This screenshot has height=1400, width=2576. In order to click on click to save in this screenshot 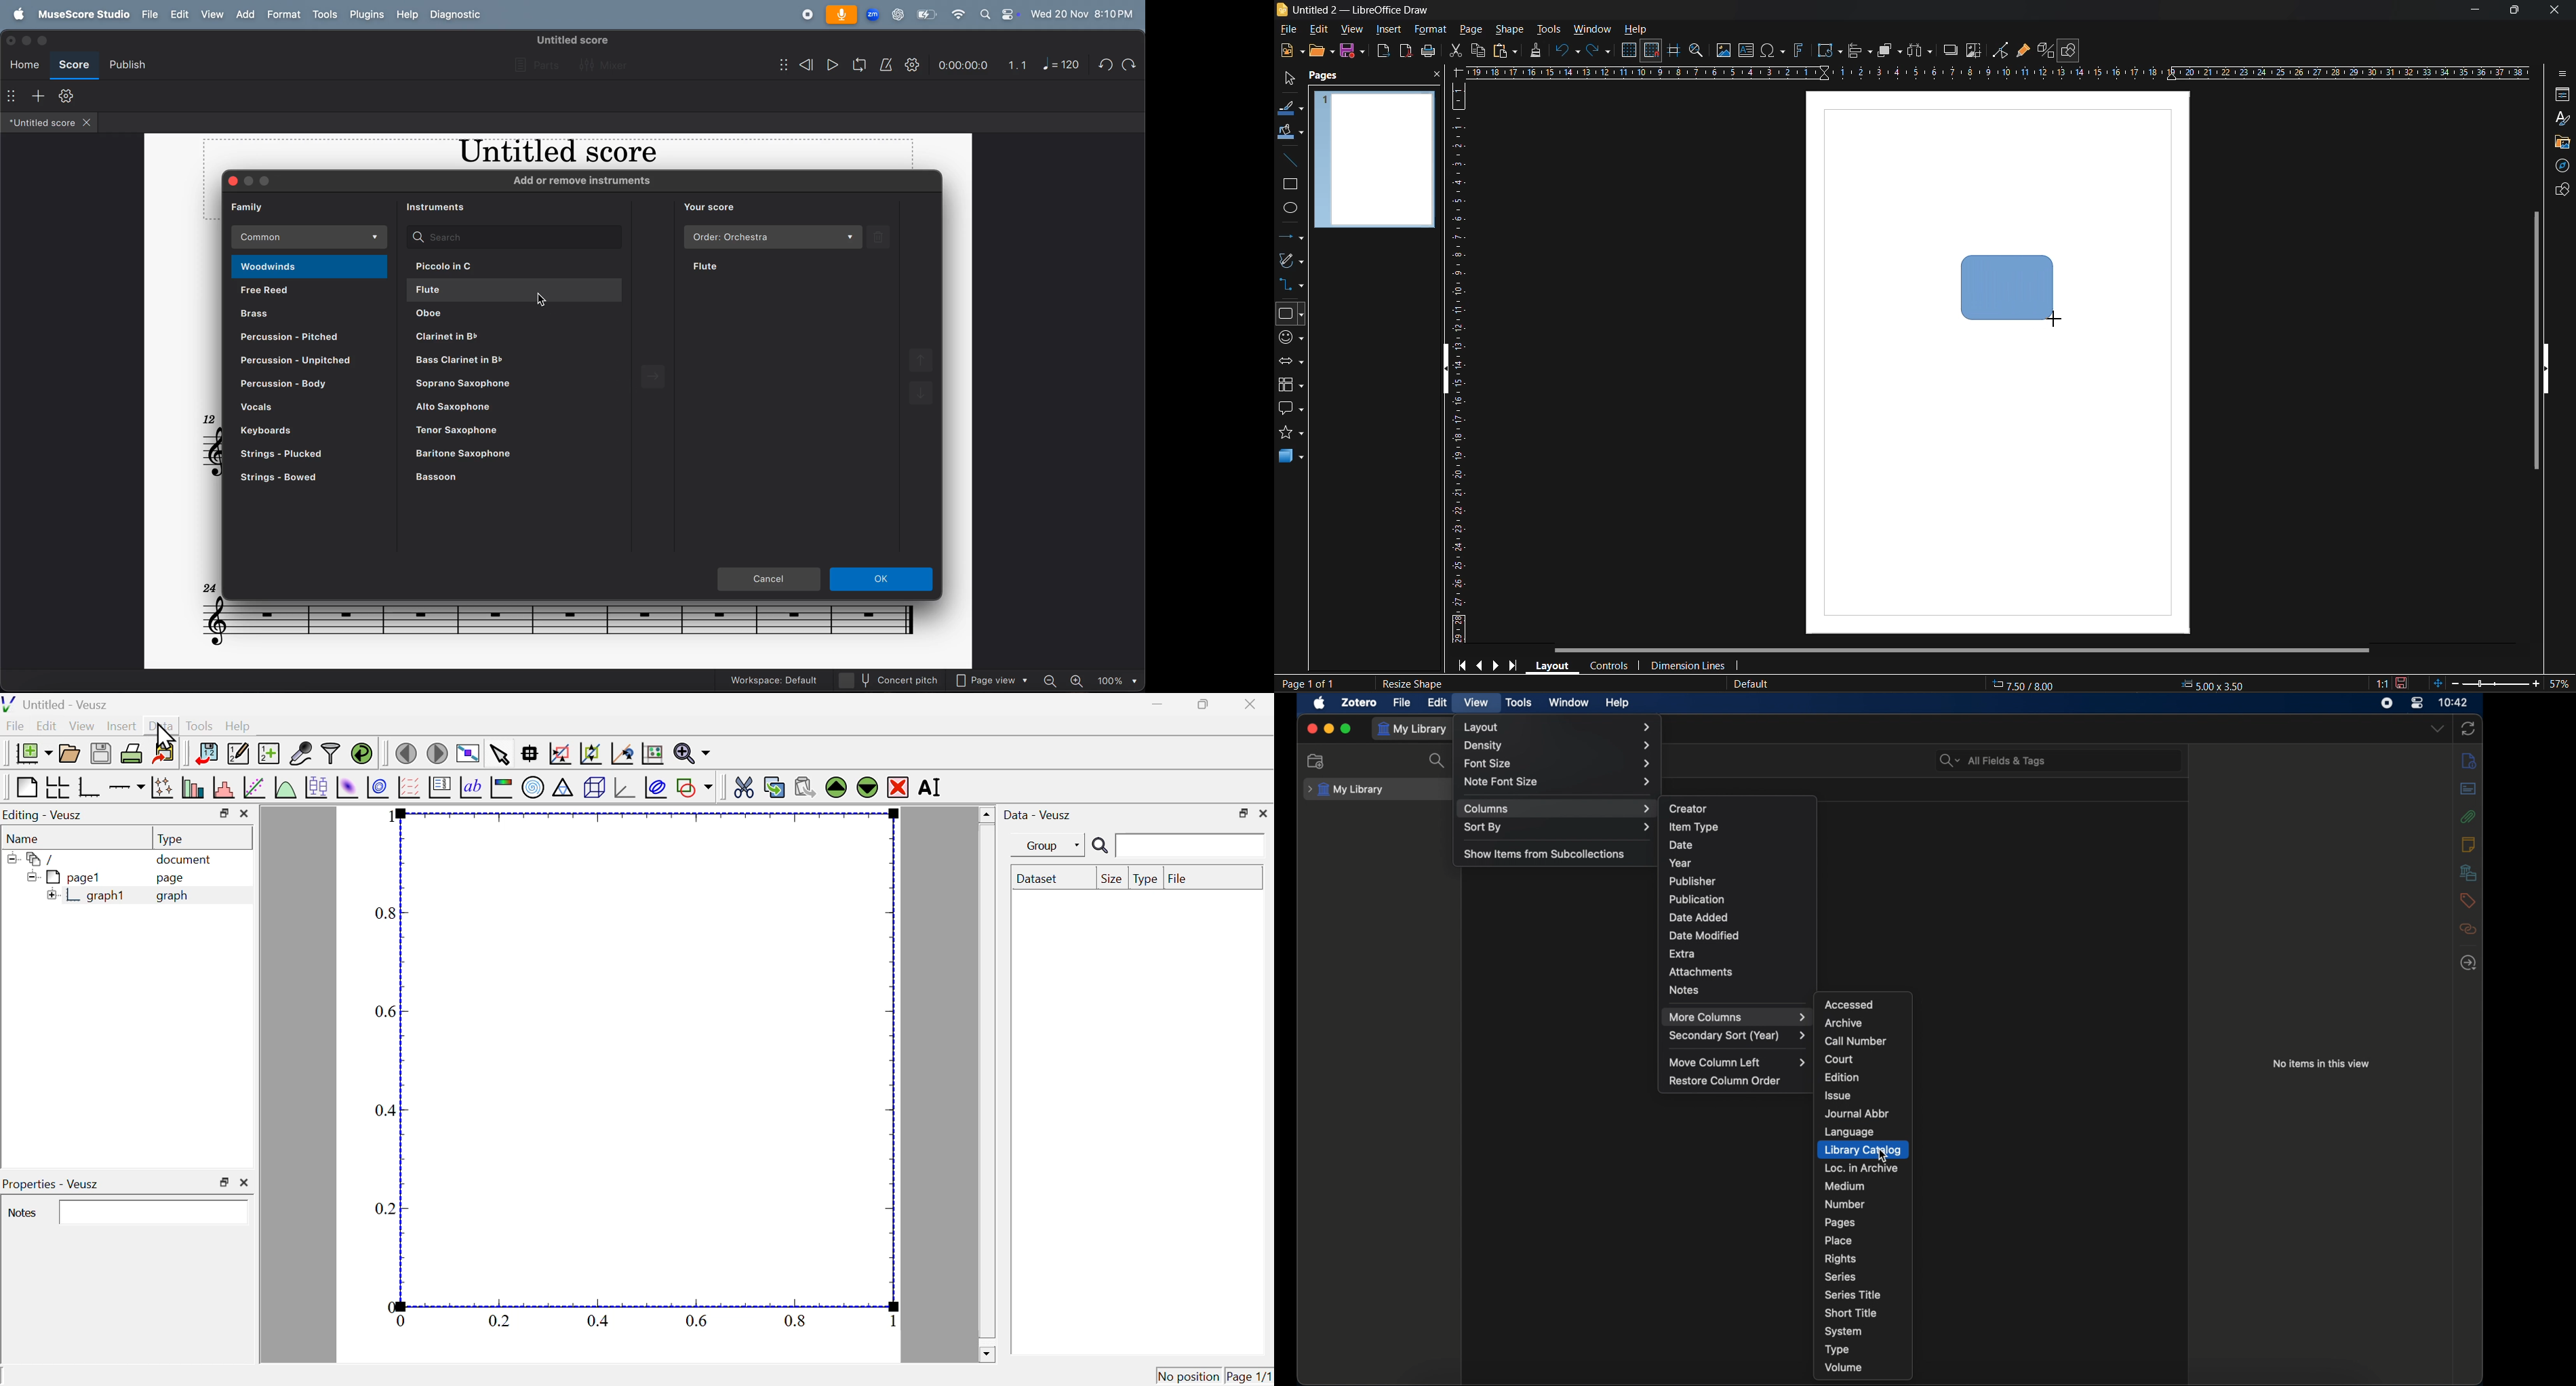, I will do `click(2403, 684)`.